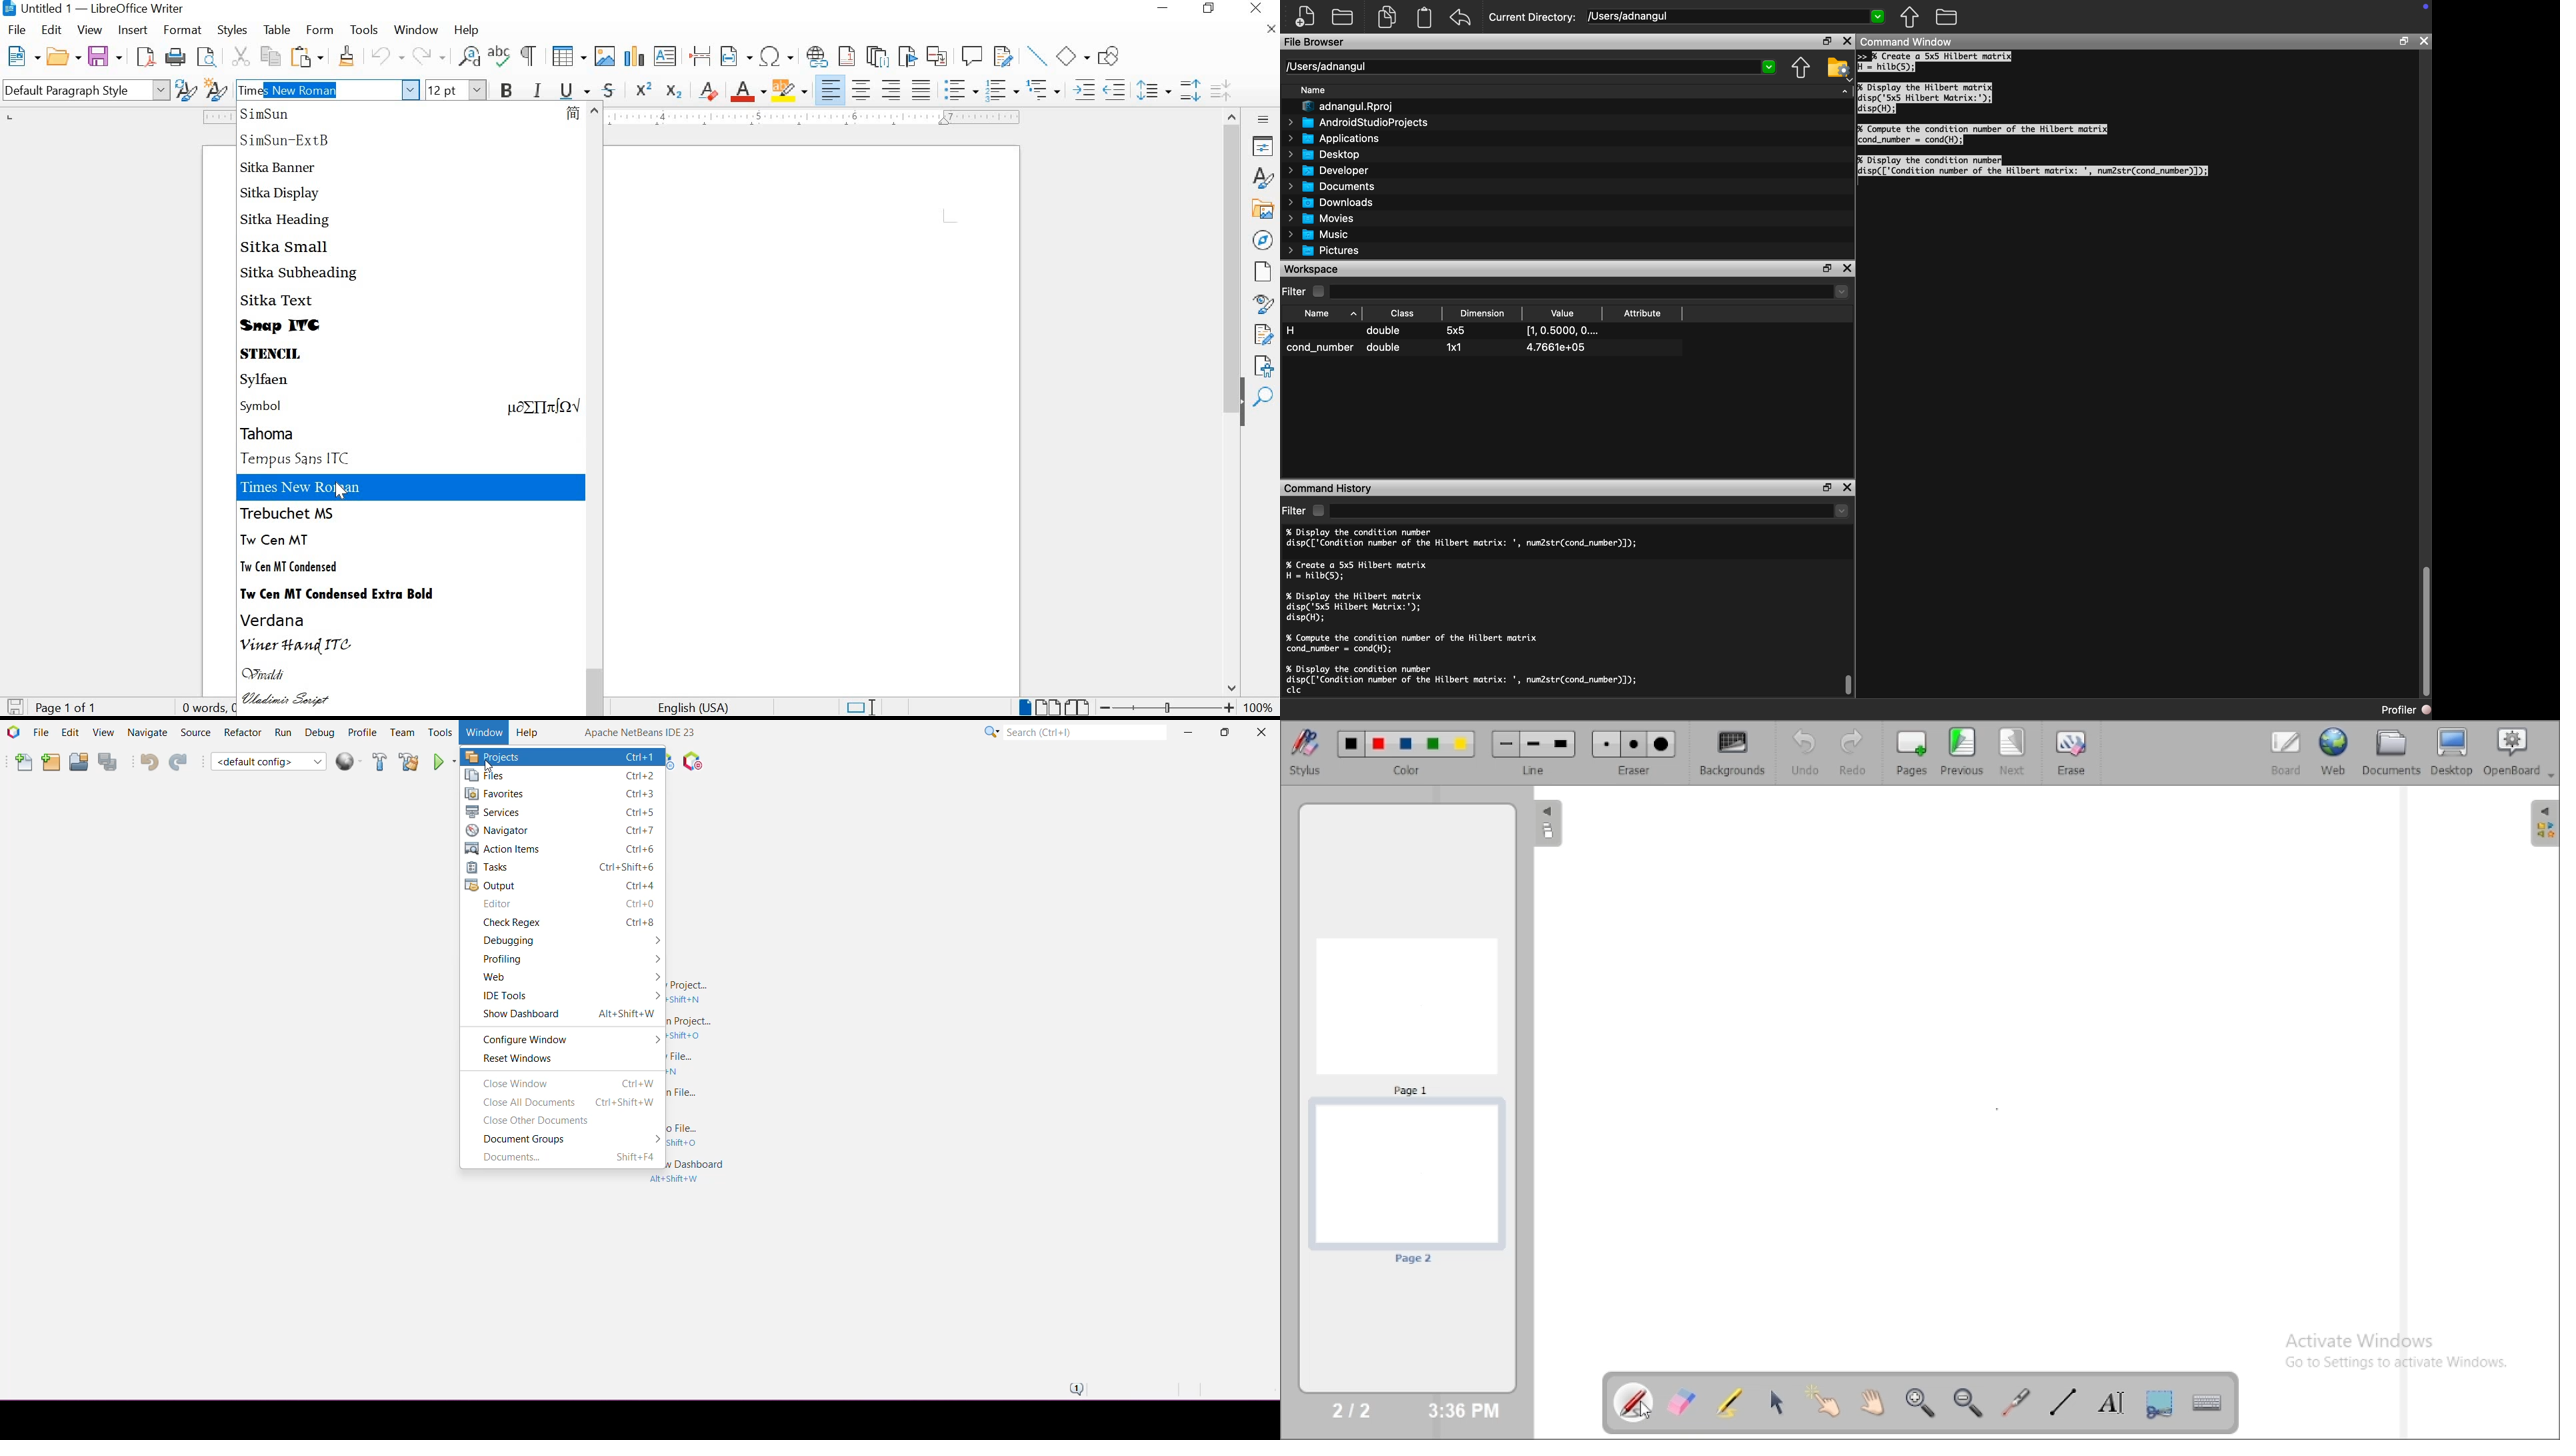 The height and width of the screenshot is (1456, 2576). Describe the element at coordinates (1111, 54) in the screenshot. I see `SHOW DRAW FUNCTIONS` at that location.